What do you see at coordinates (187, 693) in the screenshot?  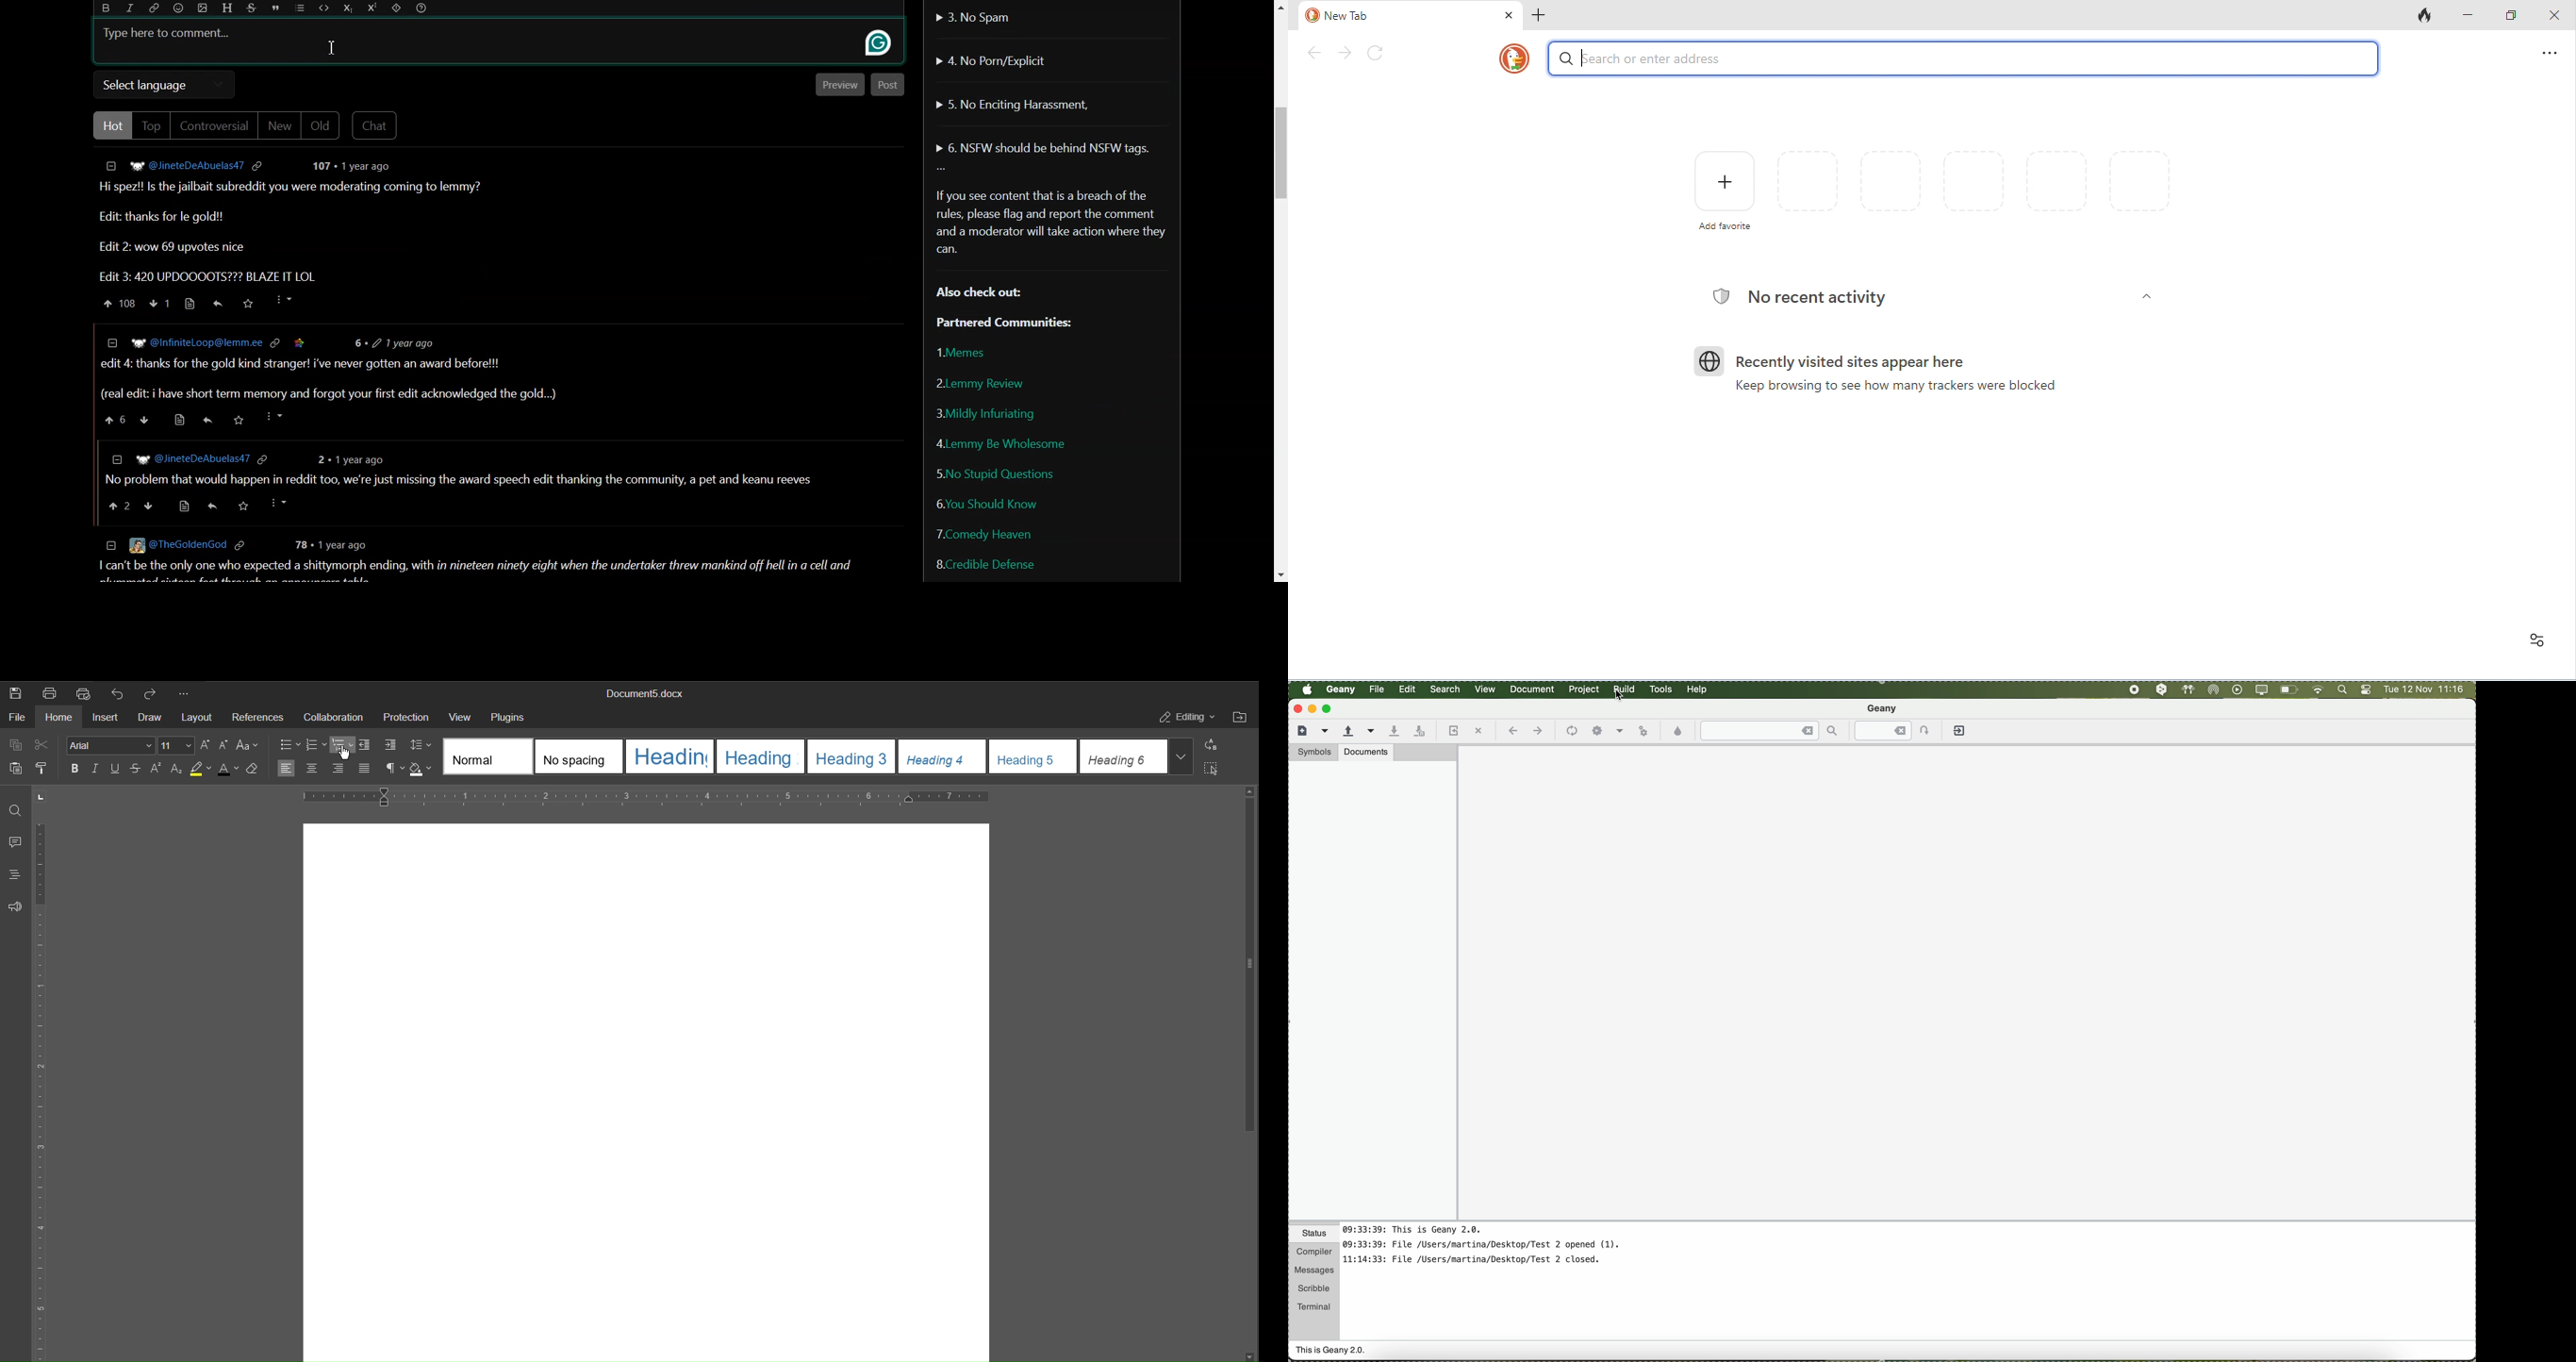 I see `More` at bounding box center [187, 693].